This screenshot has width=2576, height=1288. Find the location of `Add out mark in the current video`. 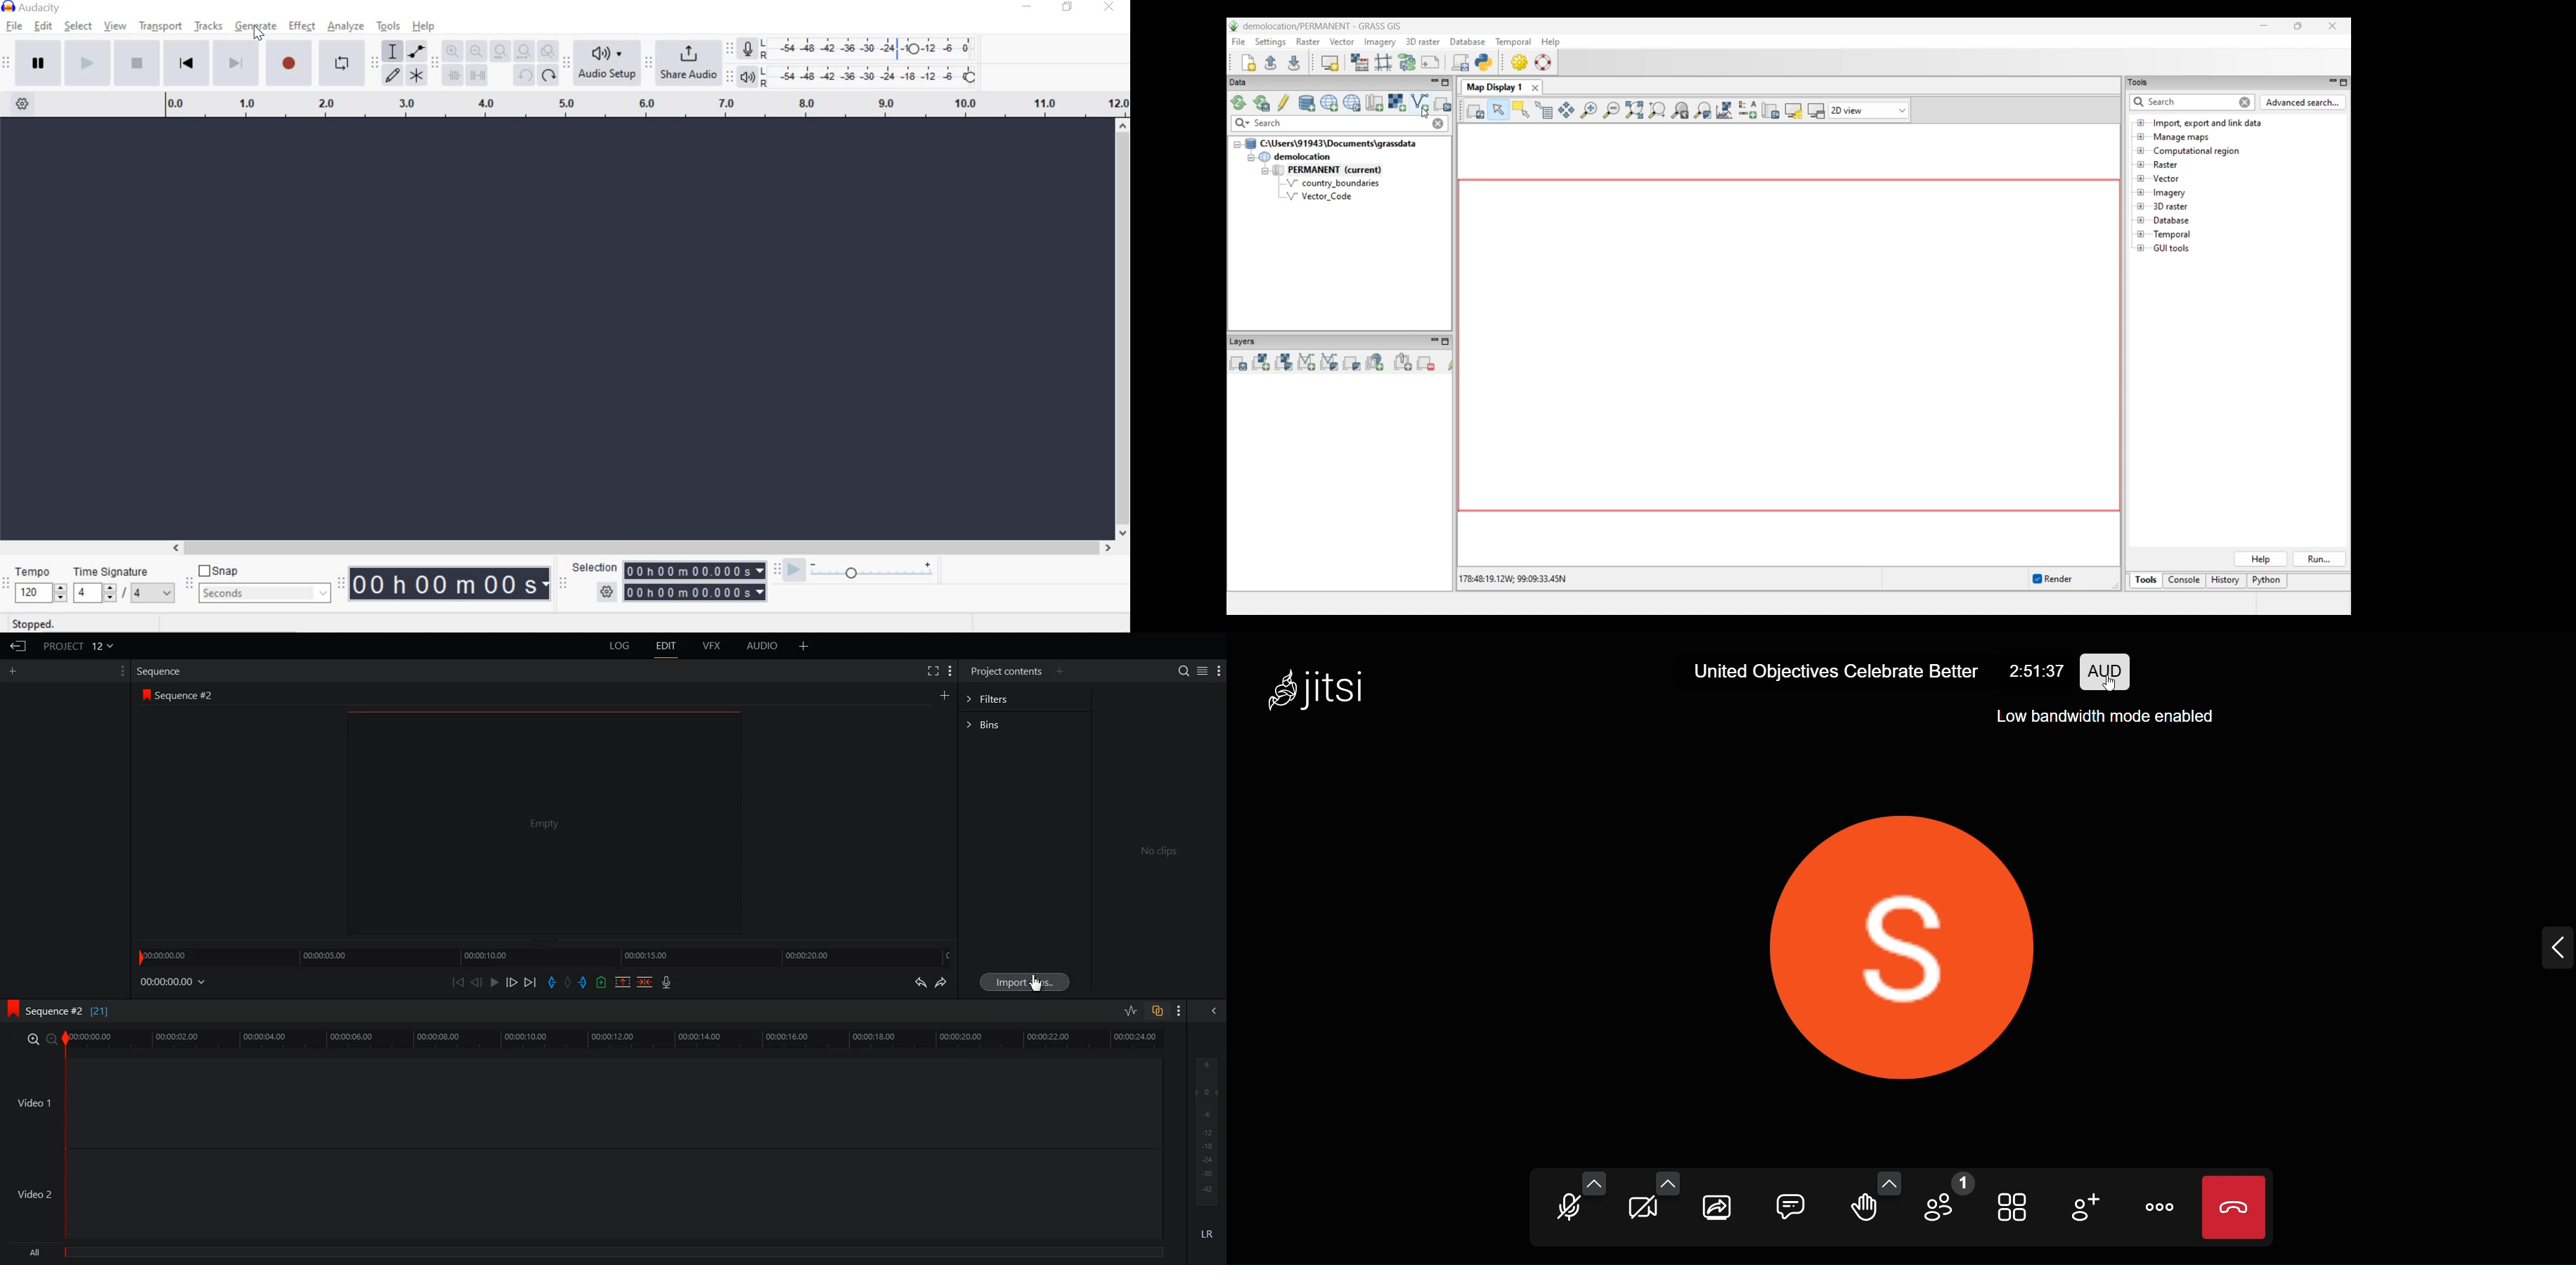

Add out mark in the current video is located at coordinates (583, 983).